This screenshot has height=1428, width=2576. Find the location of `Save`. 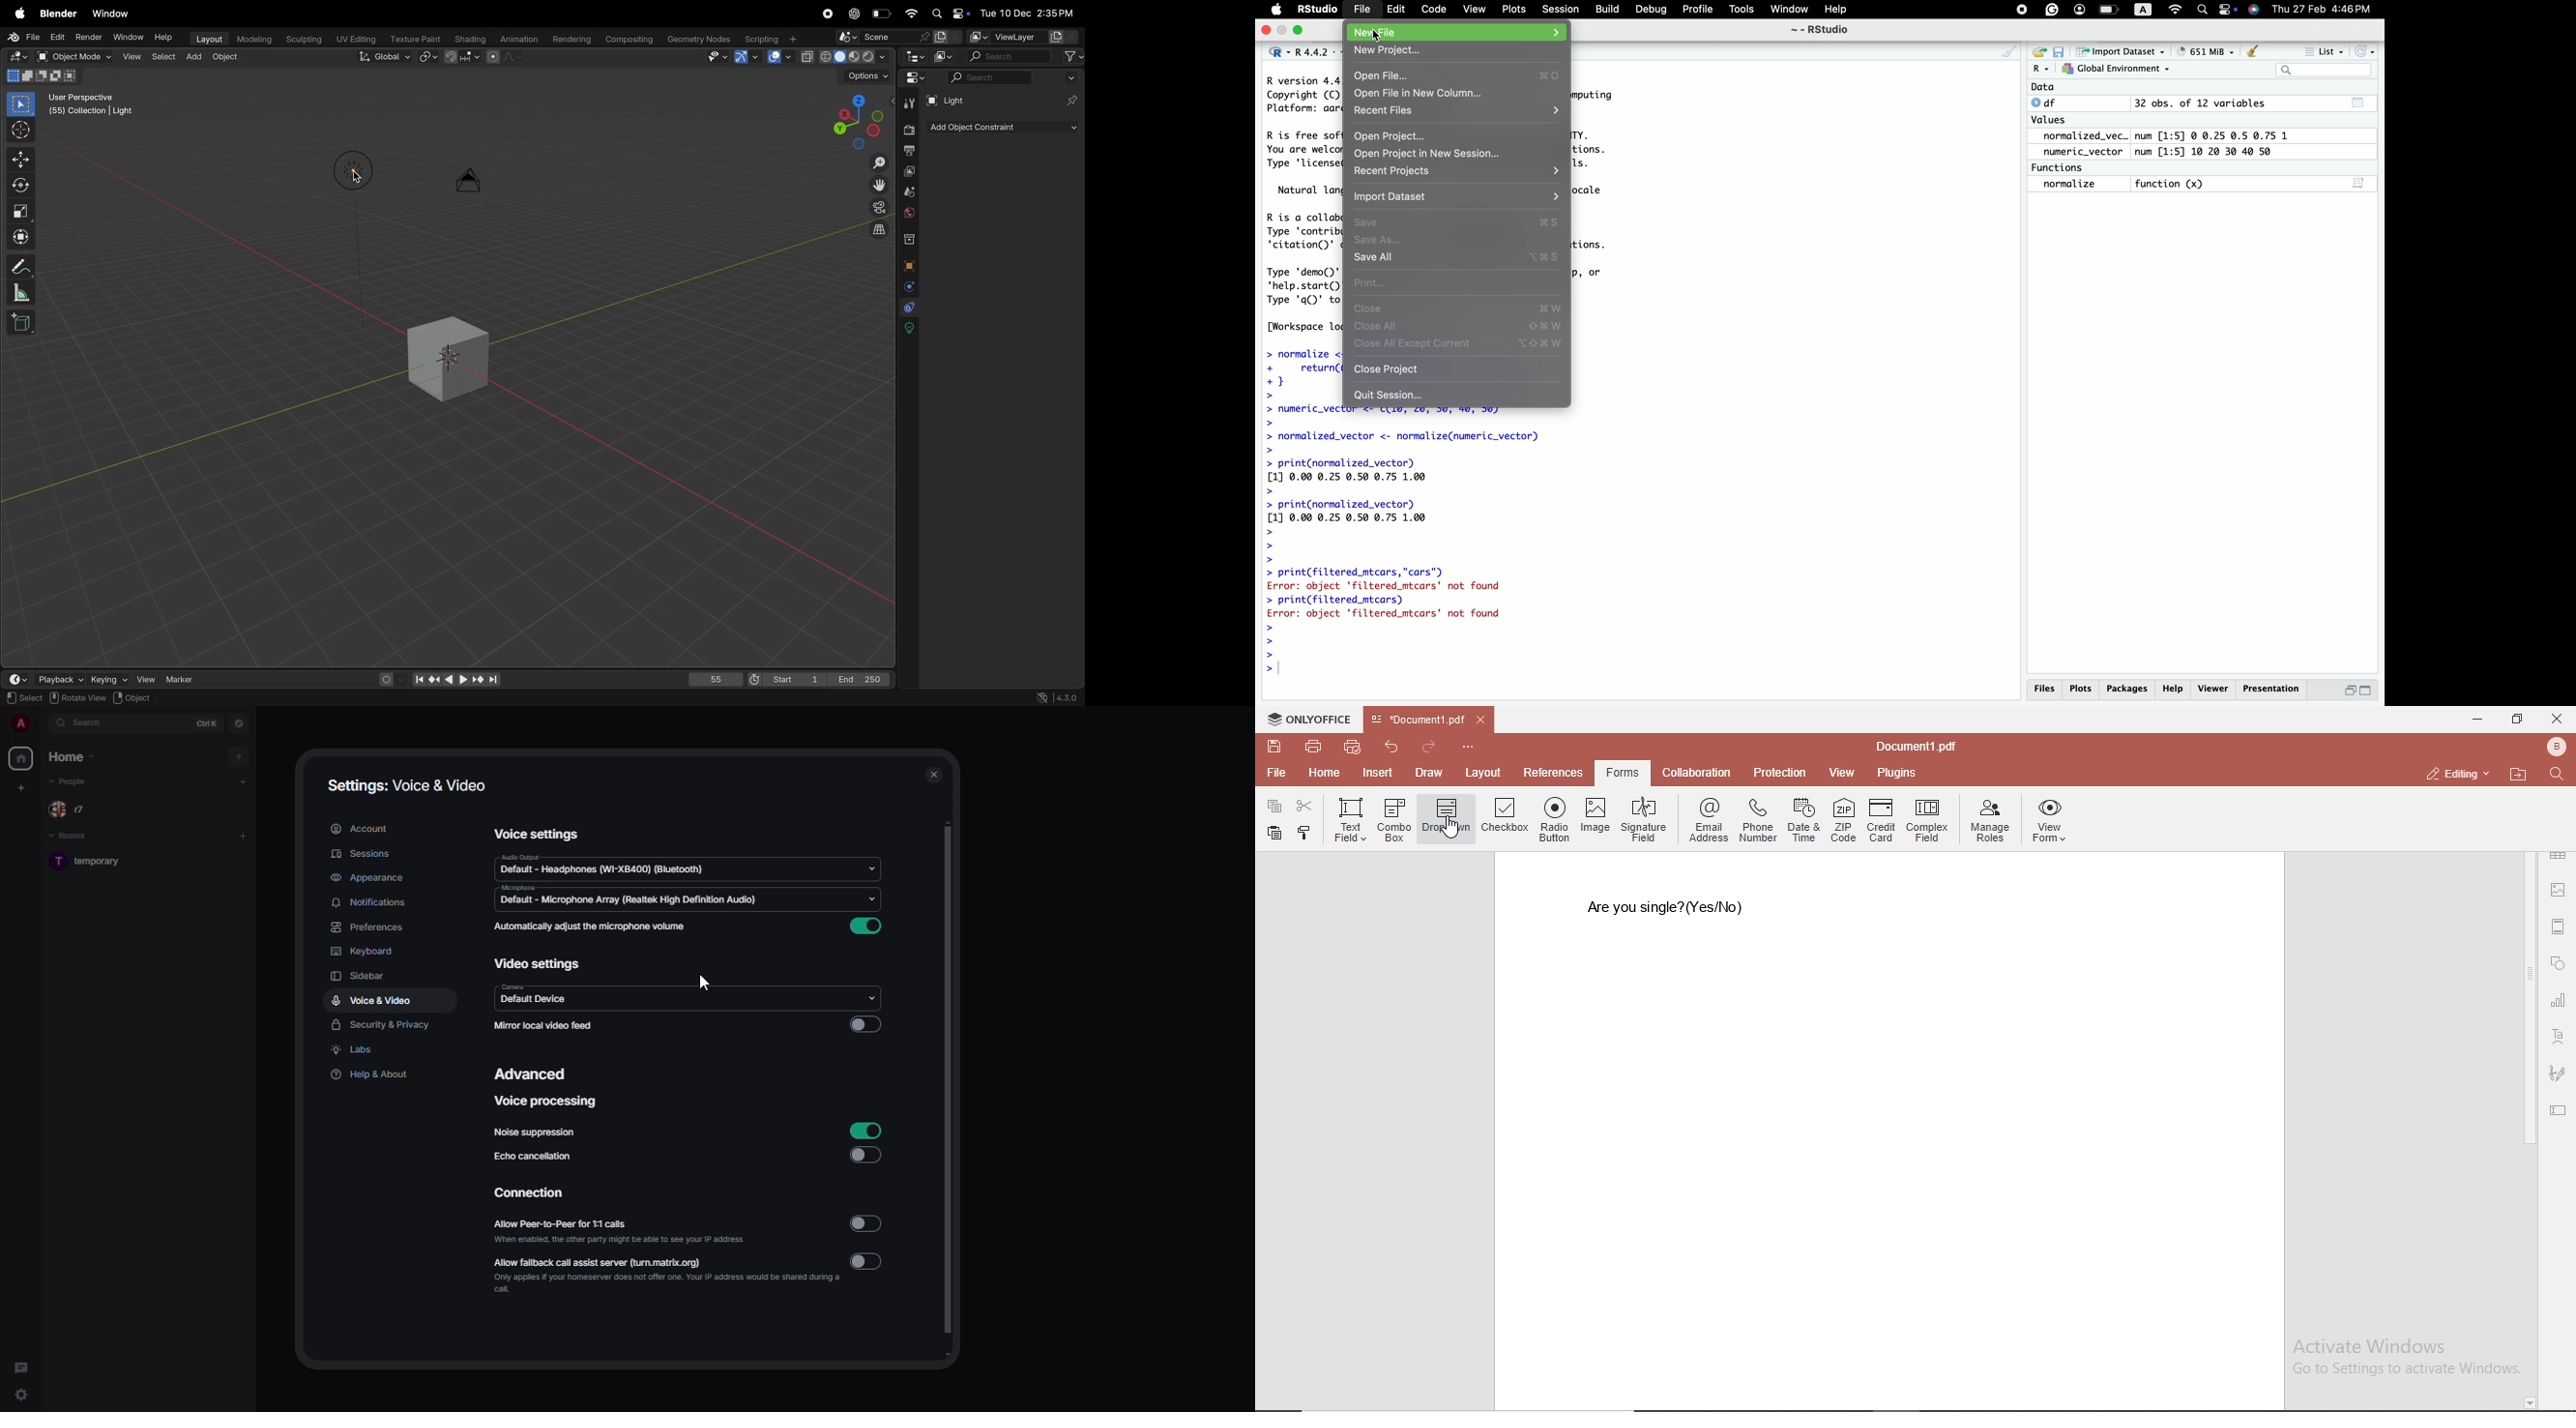

Save is located at coordinates (1457, 220).